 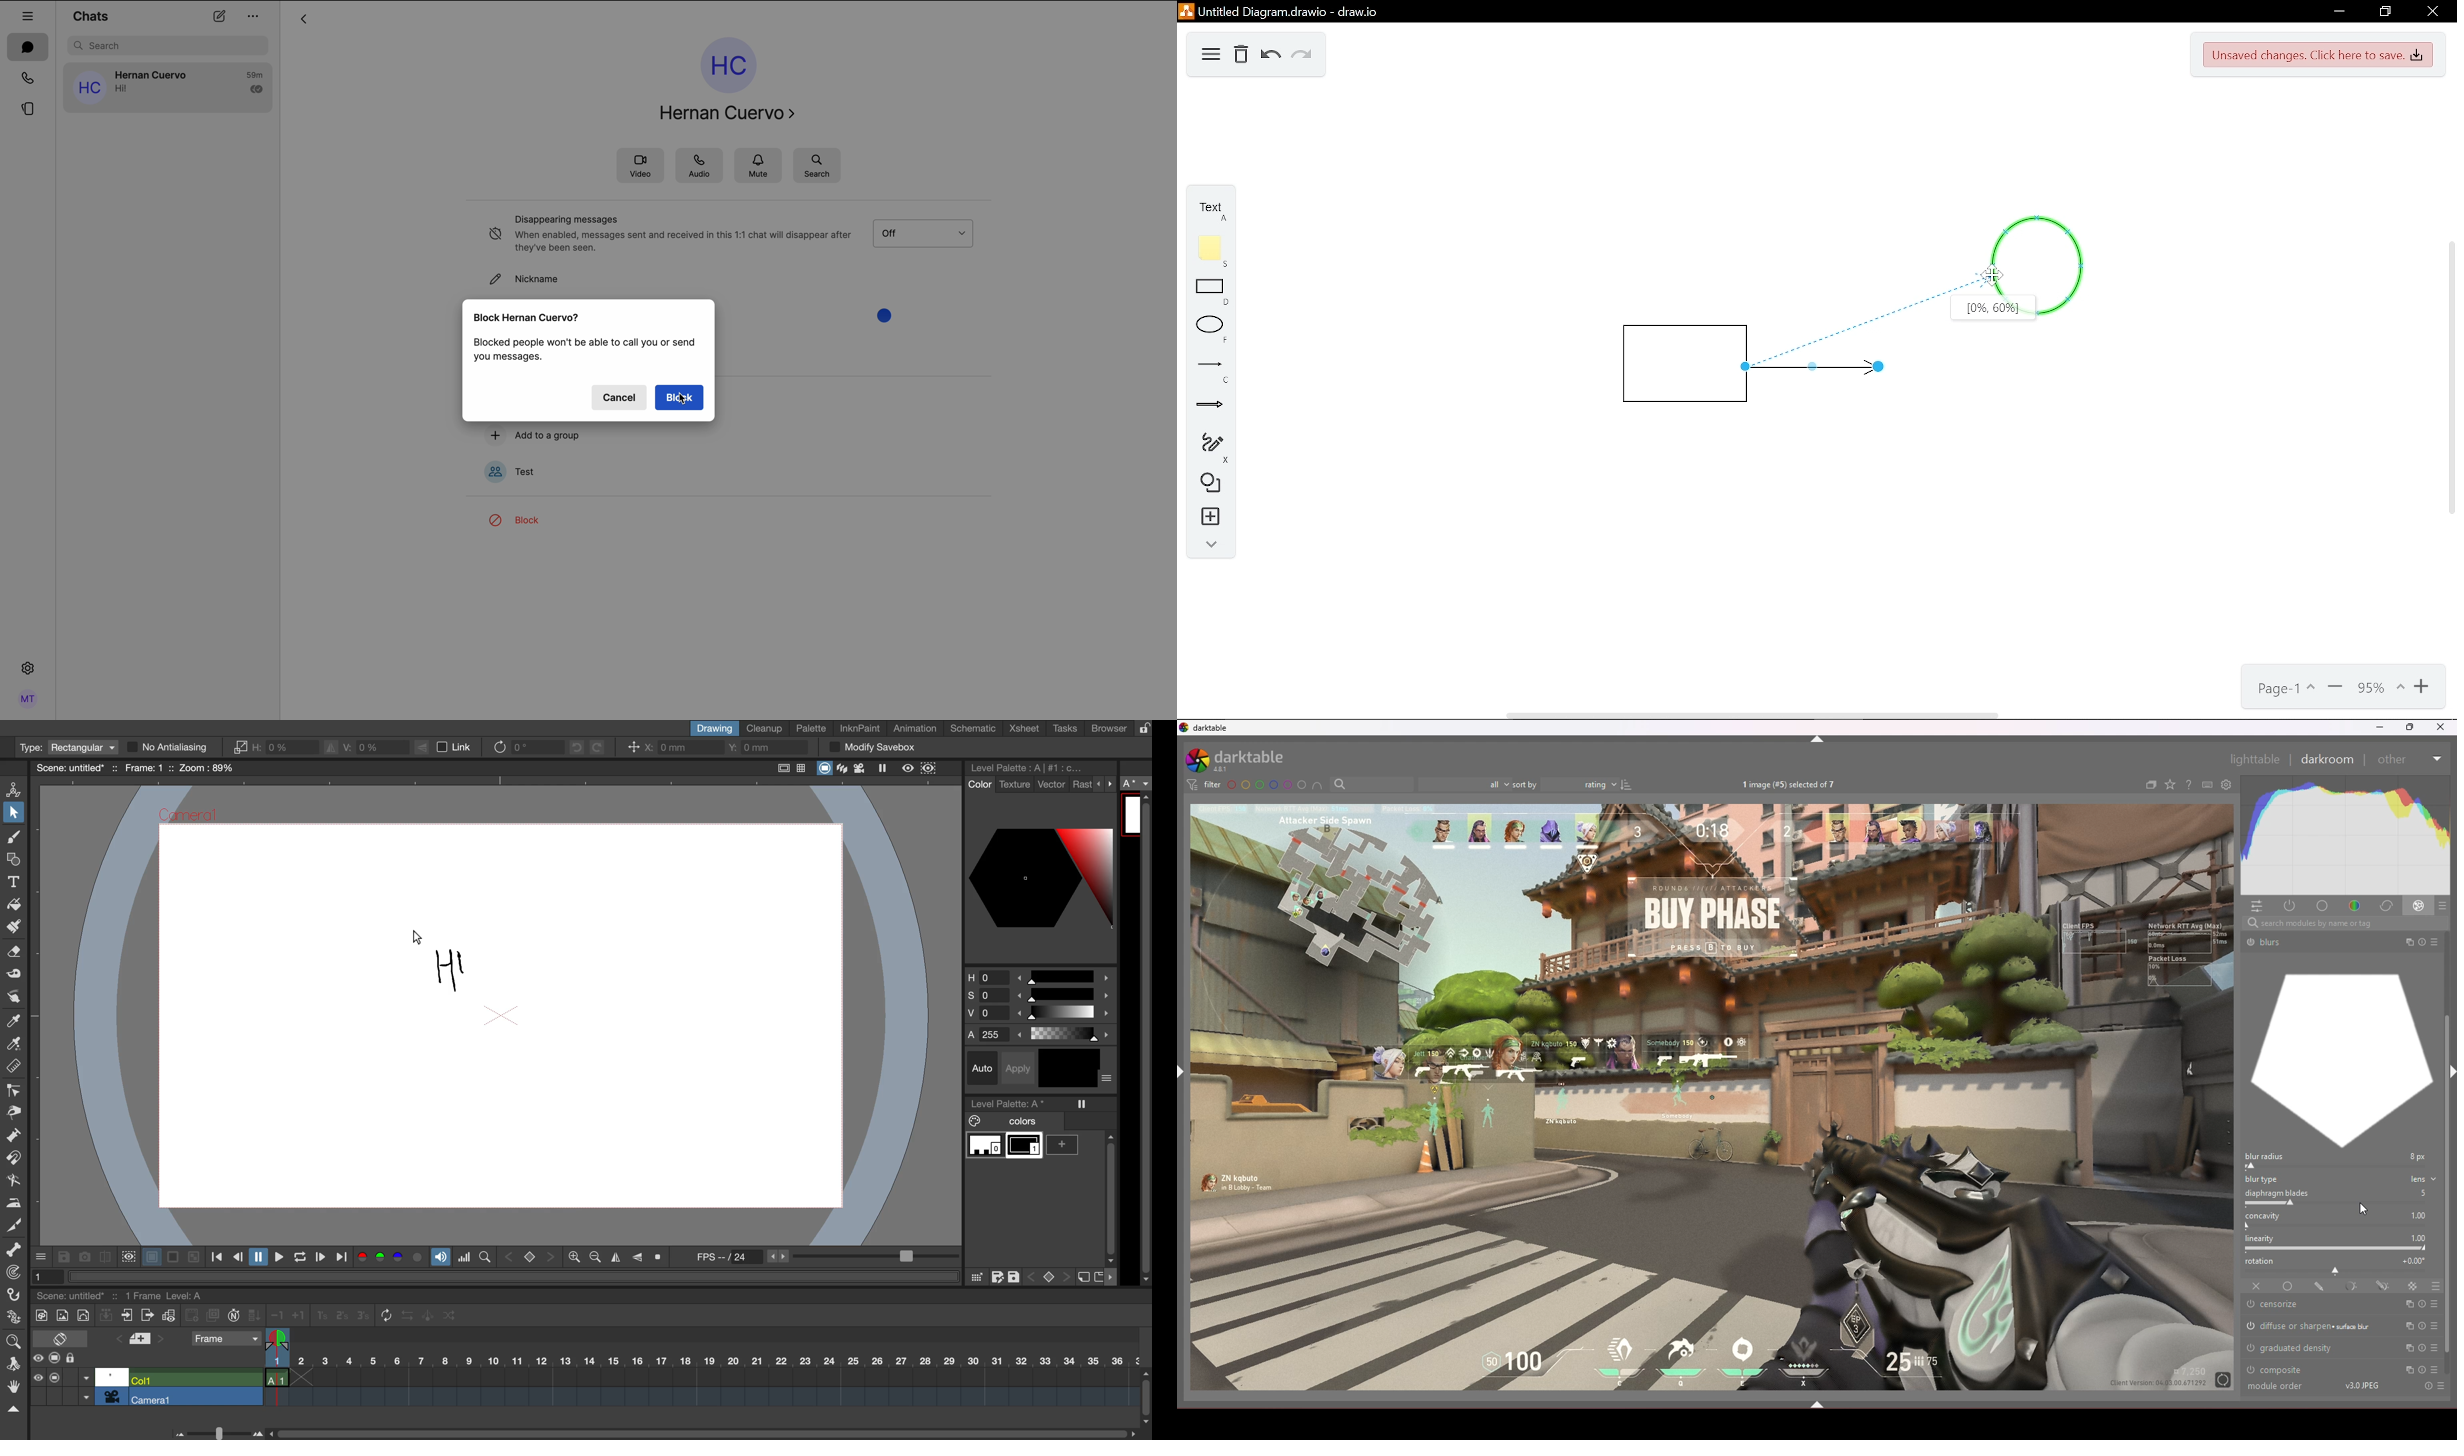 I want to click on audio, so click(x=702, y=165).